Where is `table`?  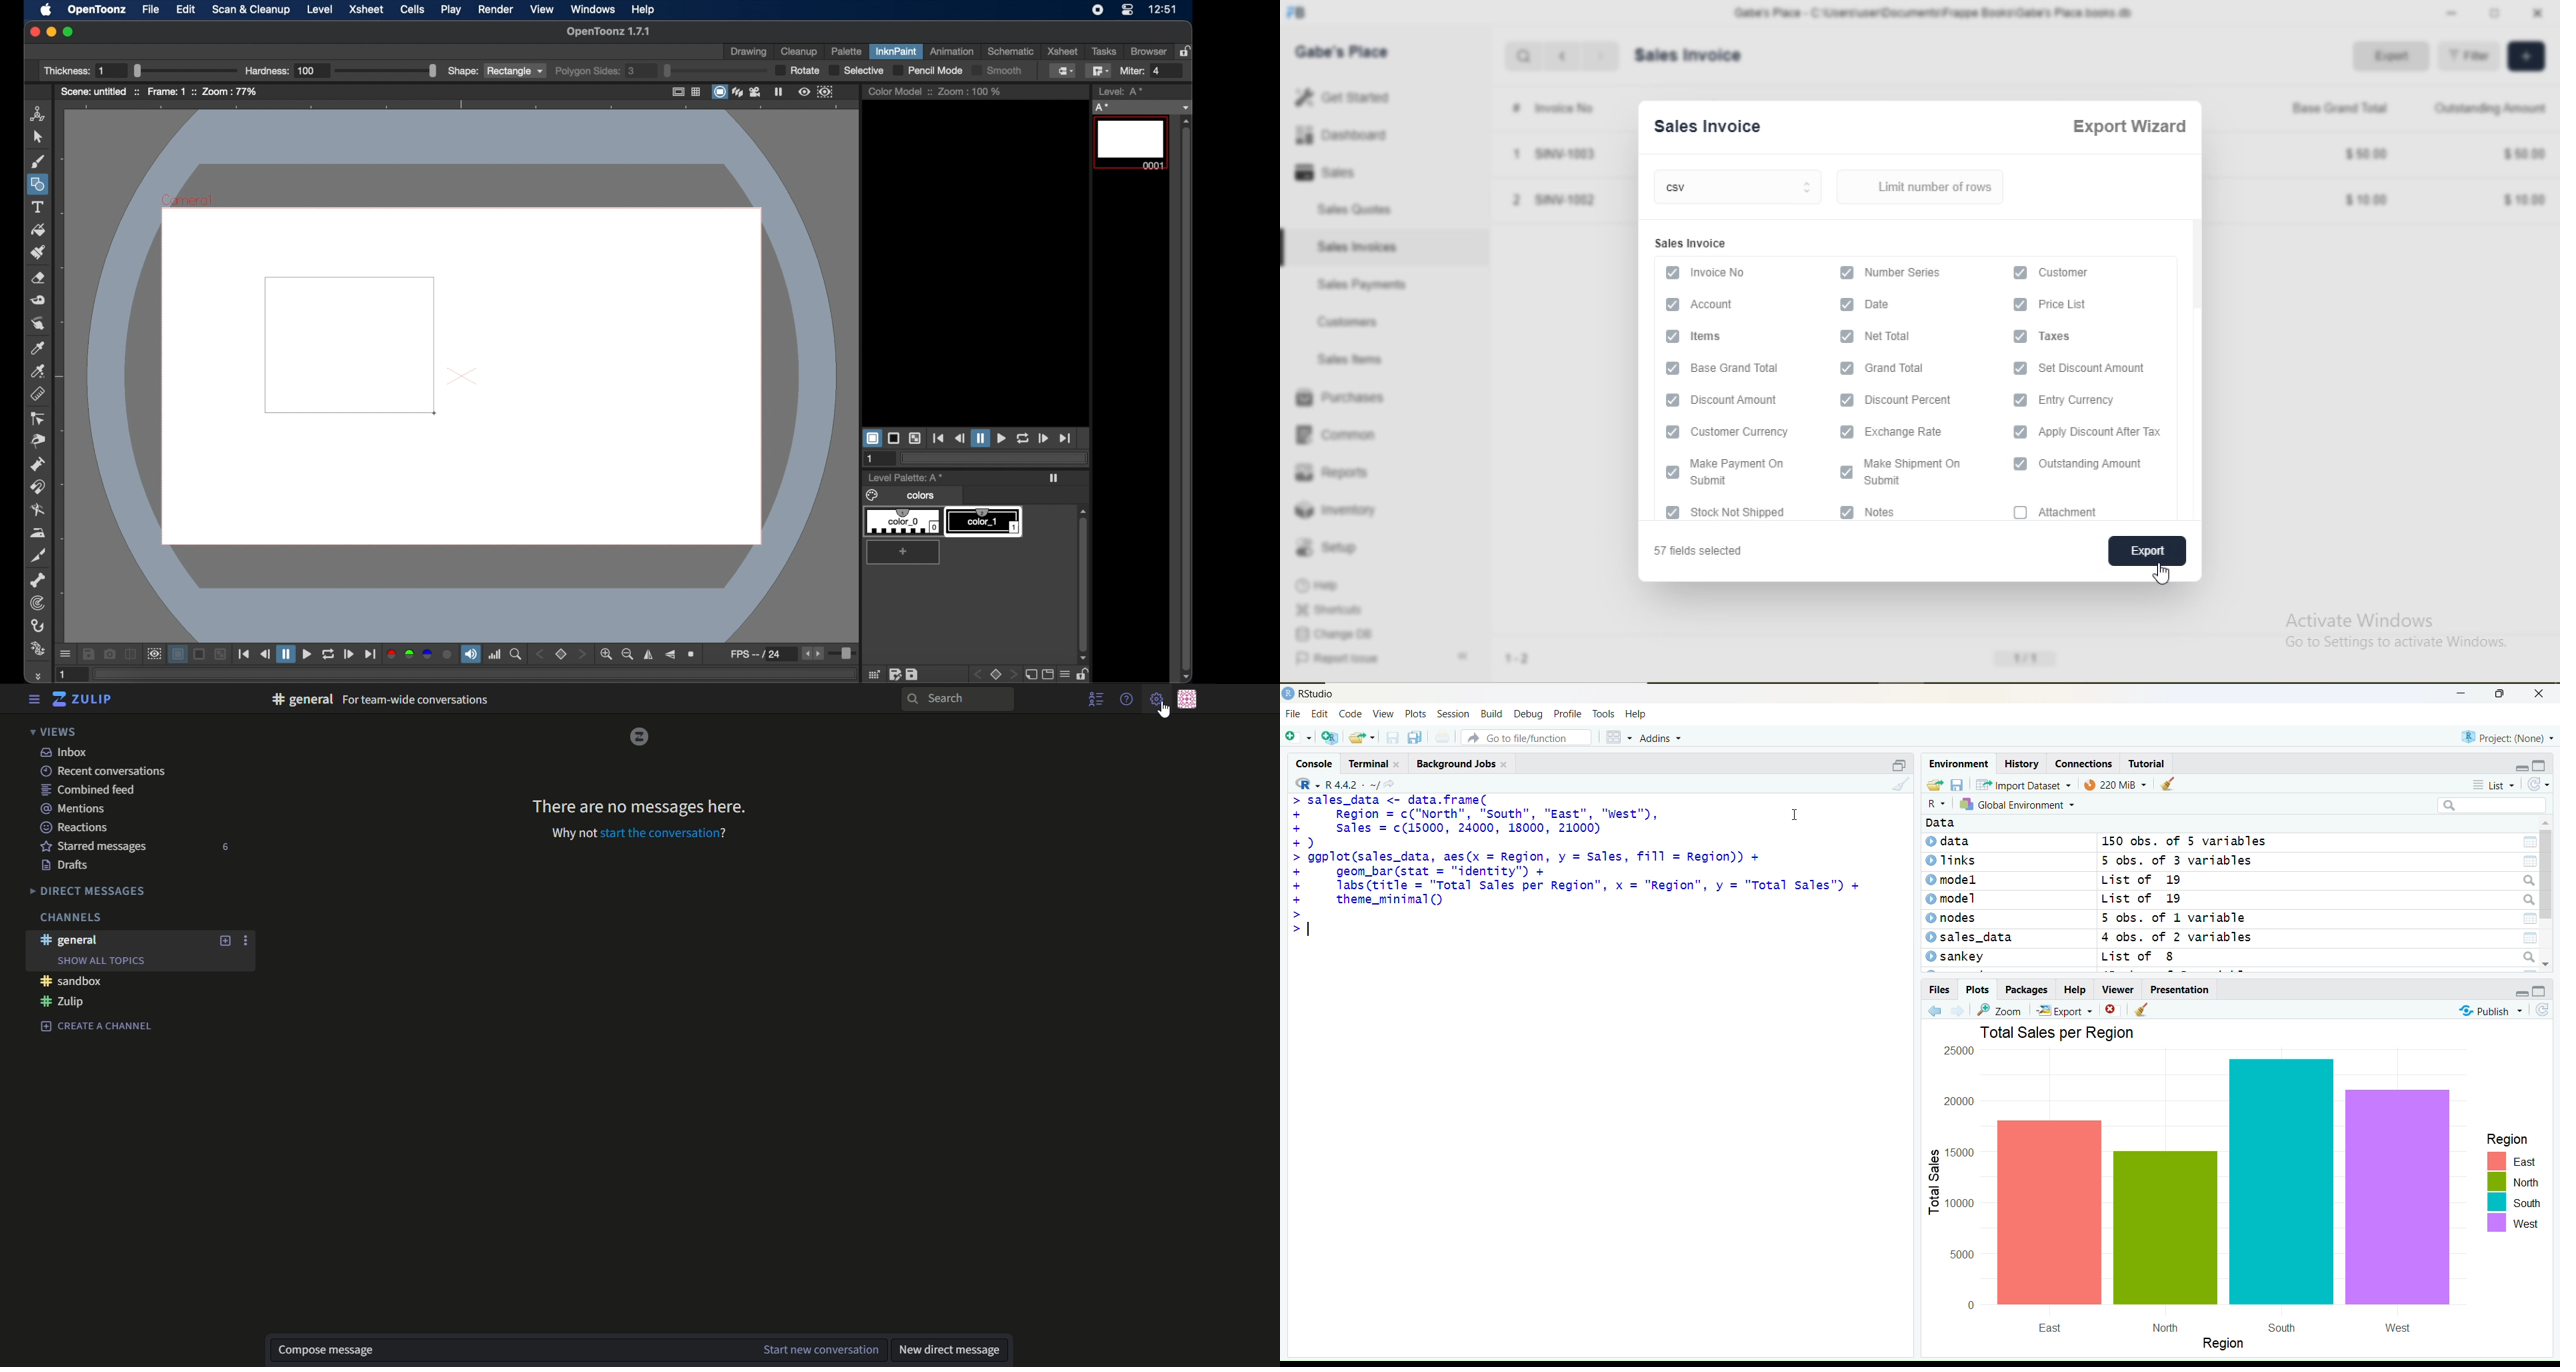 table is located at coordinates (2523, 919).